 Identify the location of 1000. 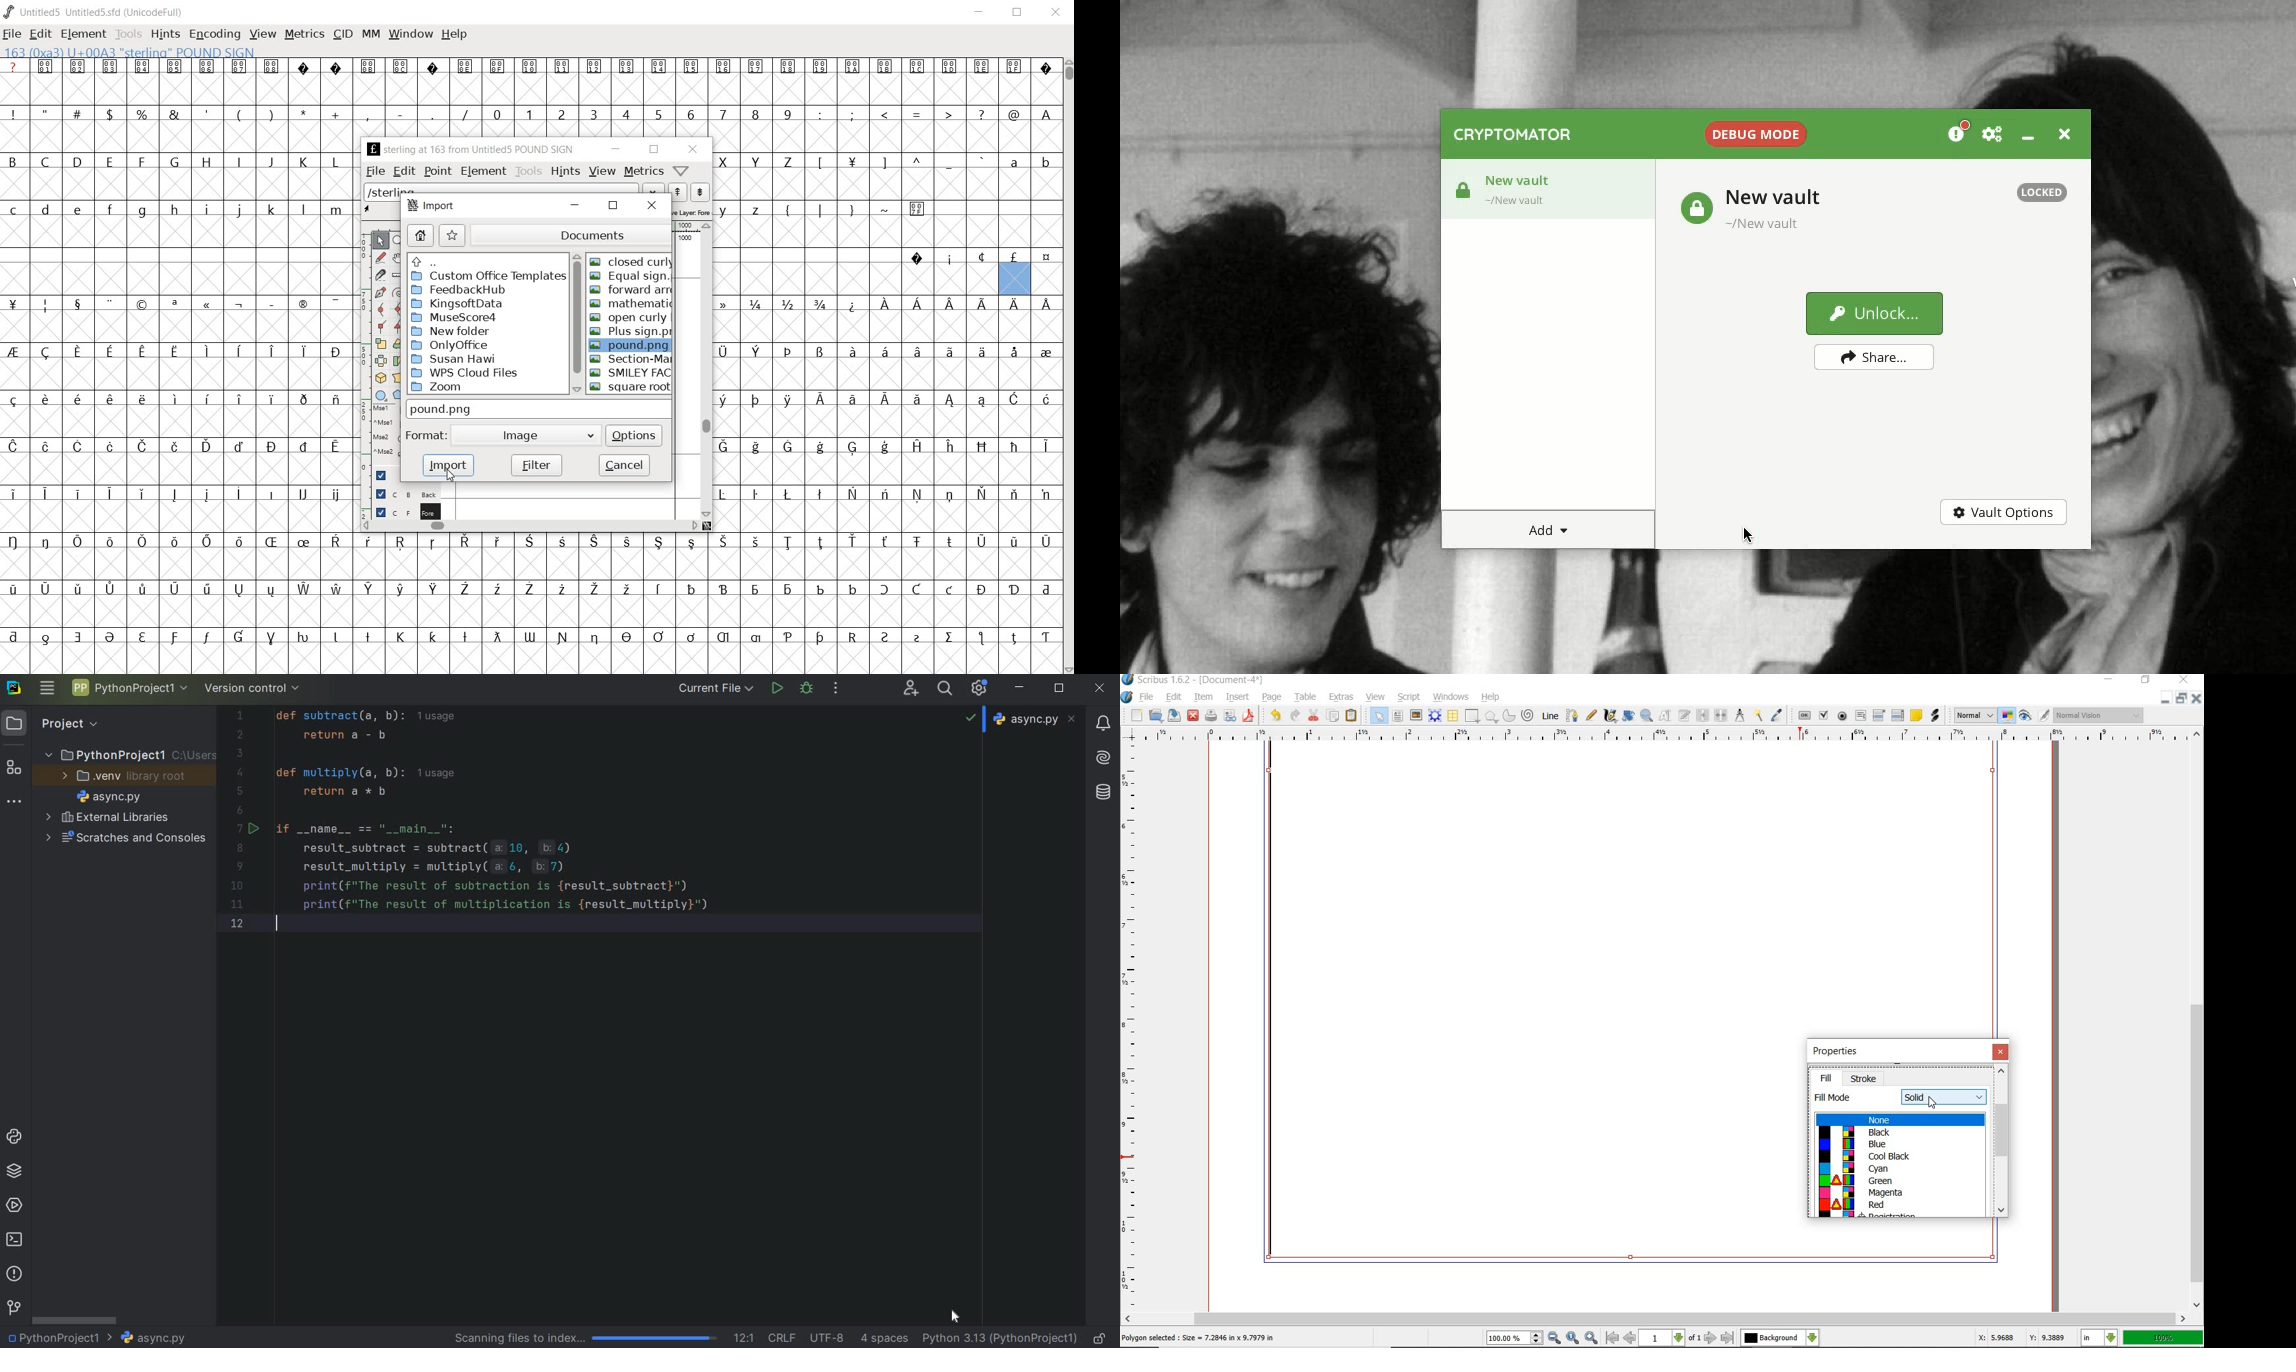
(685, 239).